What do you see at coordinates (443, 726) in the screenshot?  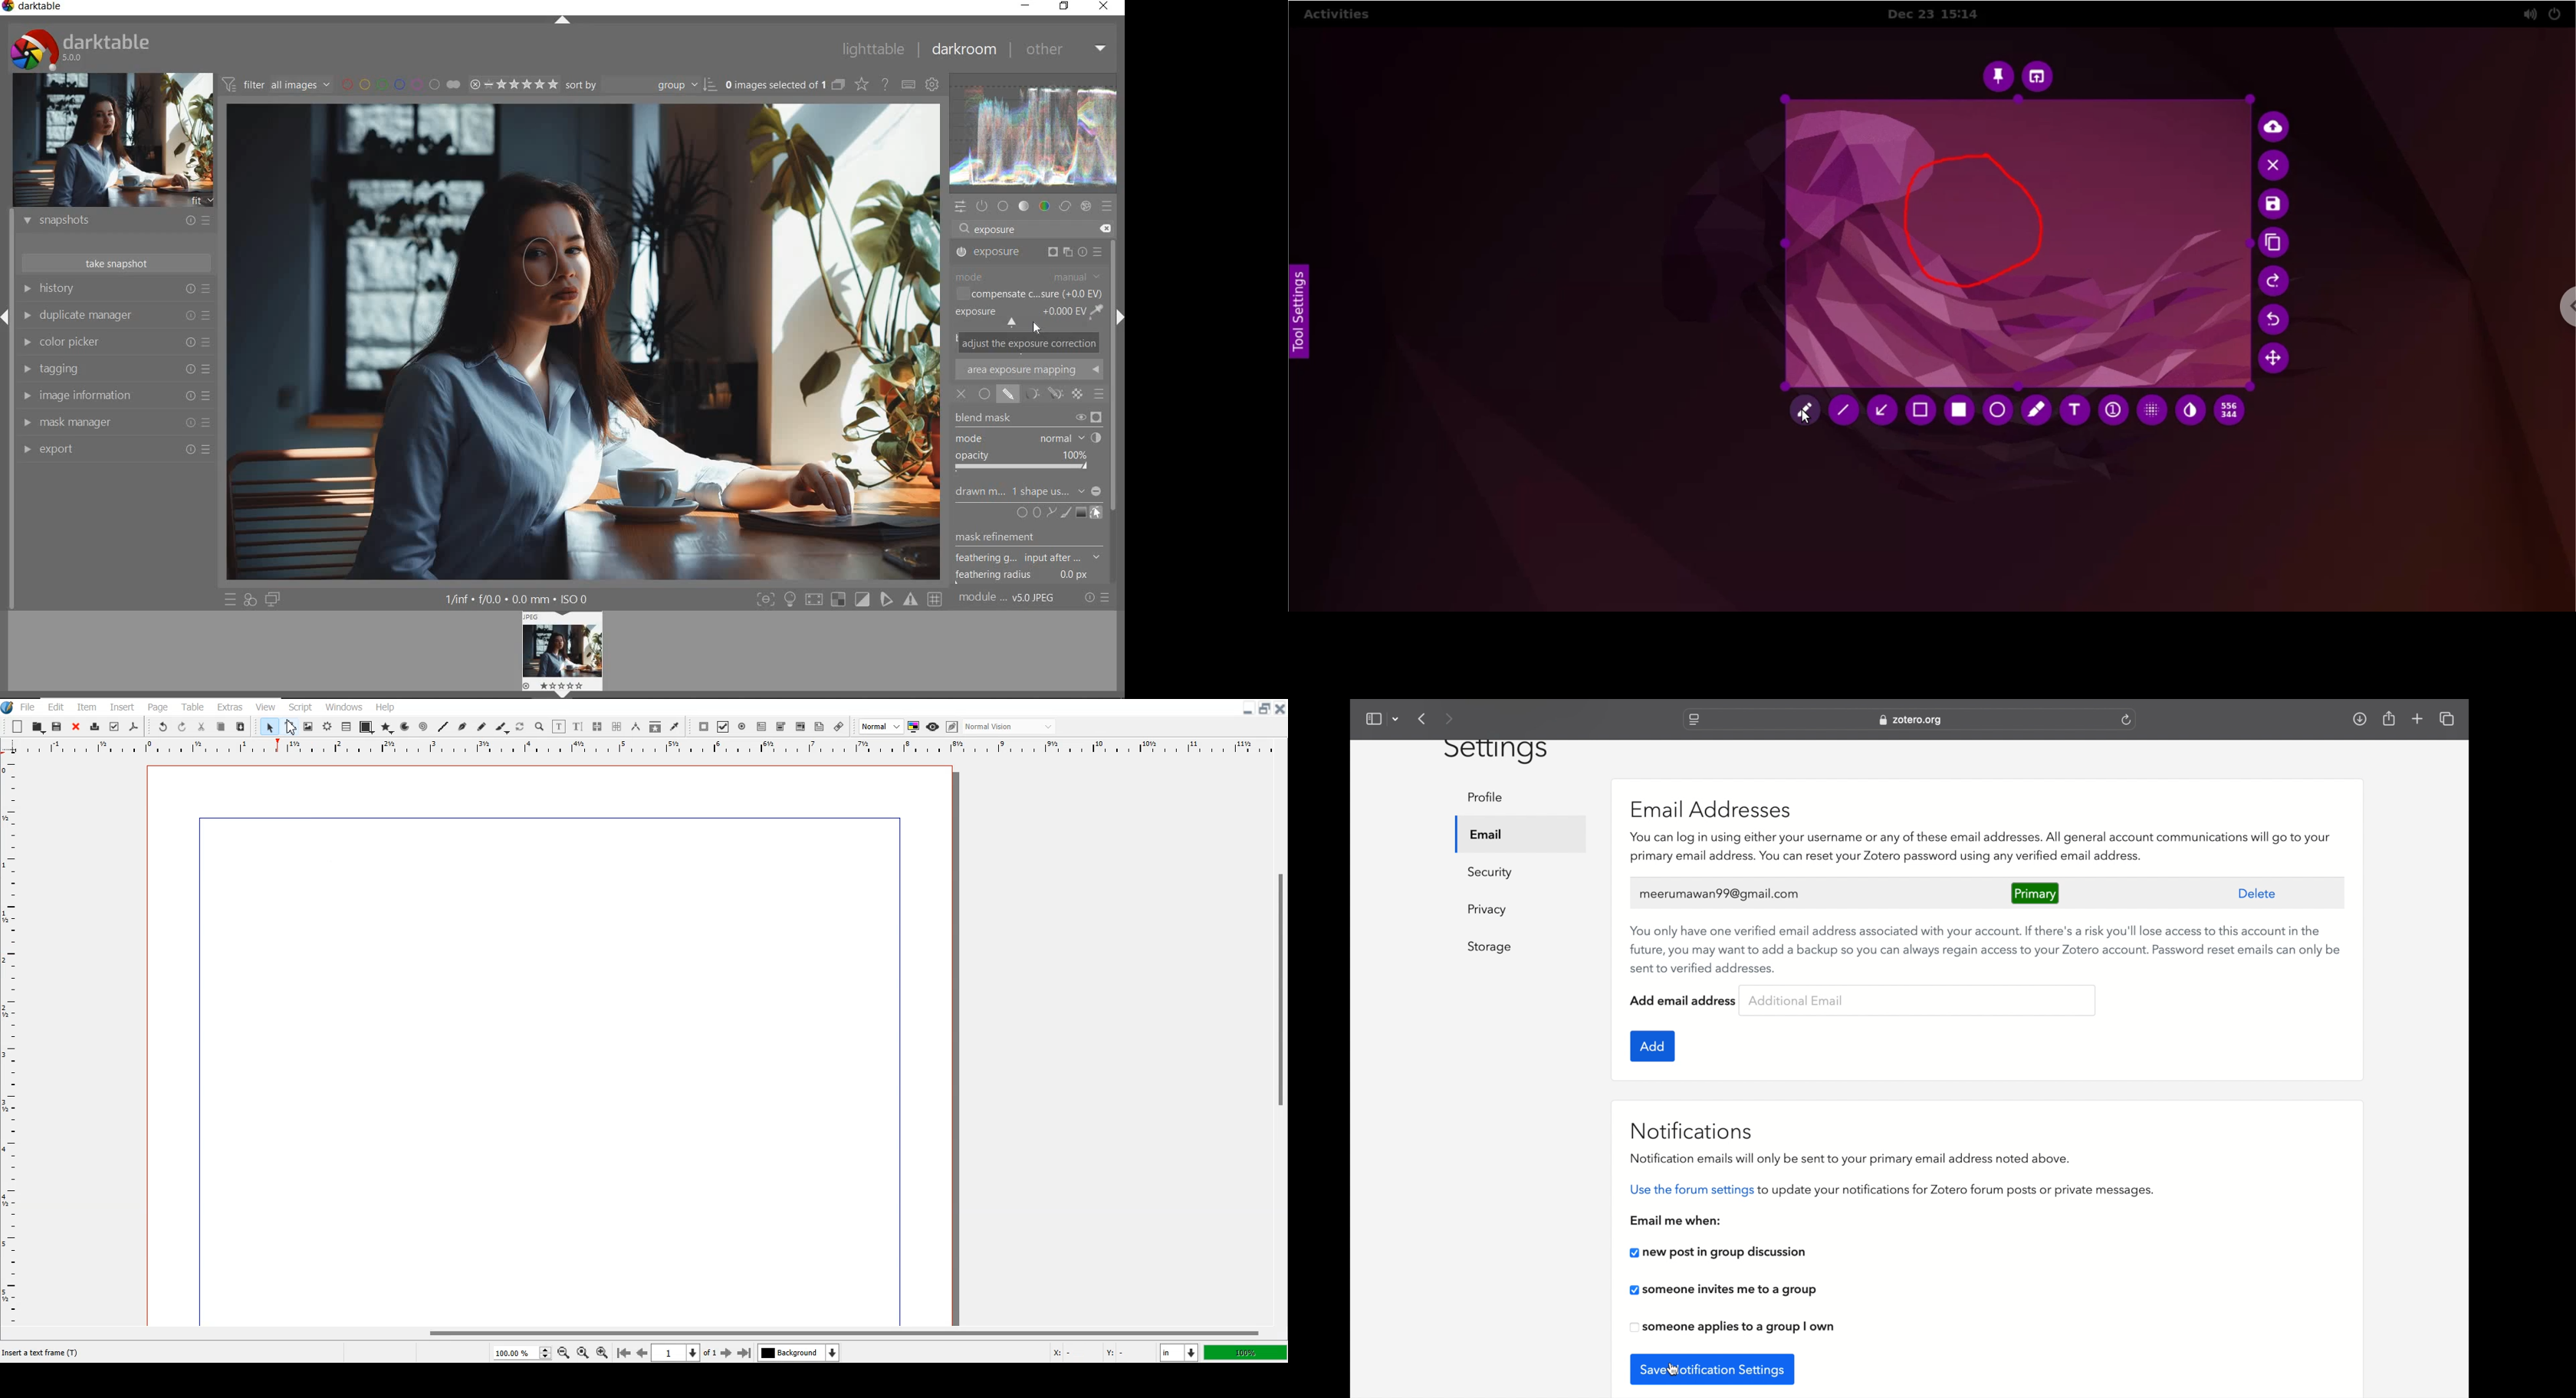 I see `Line` at bounding box center [443, 726].